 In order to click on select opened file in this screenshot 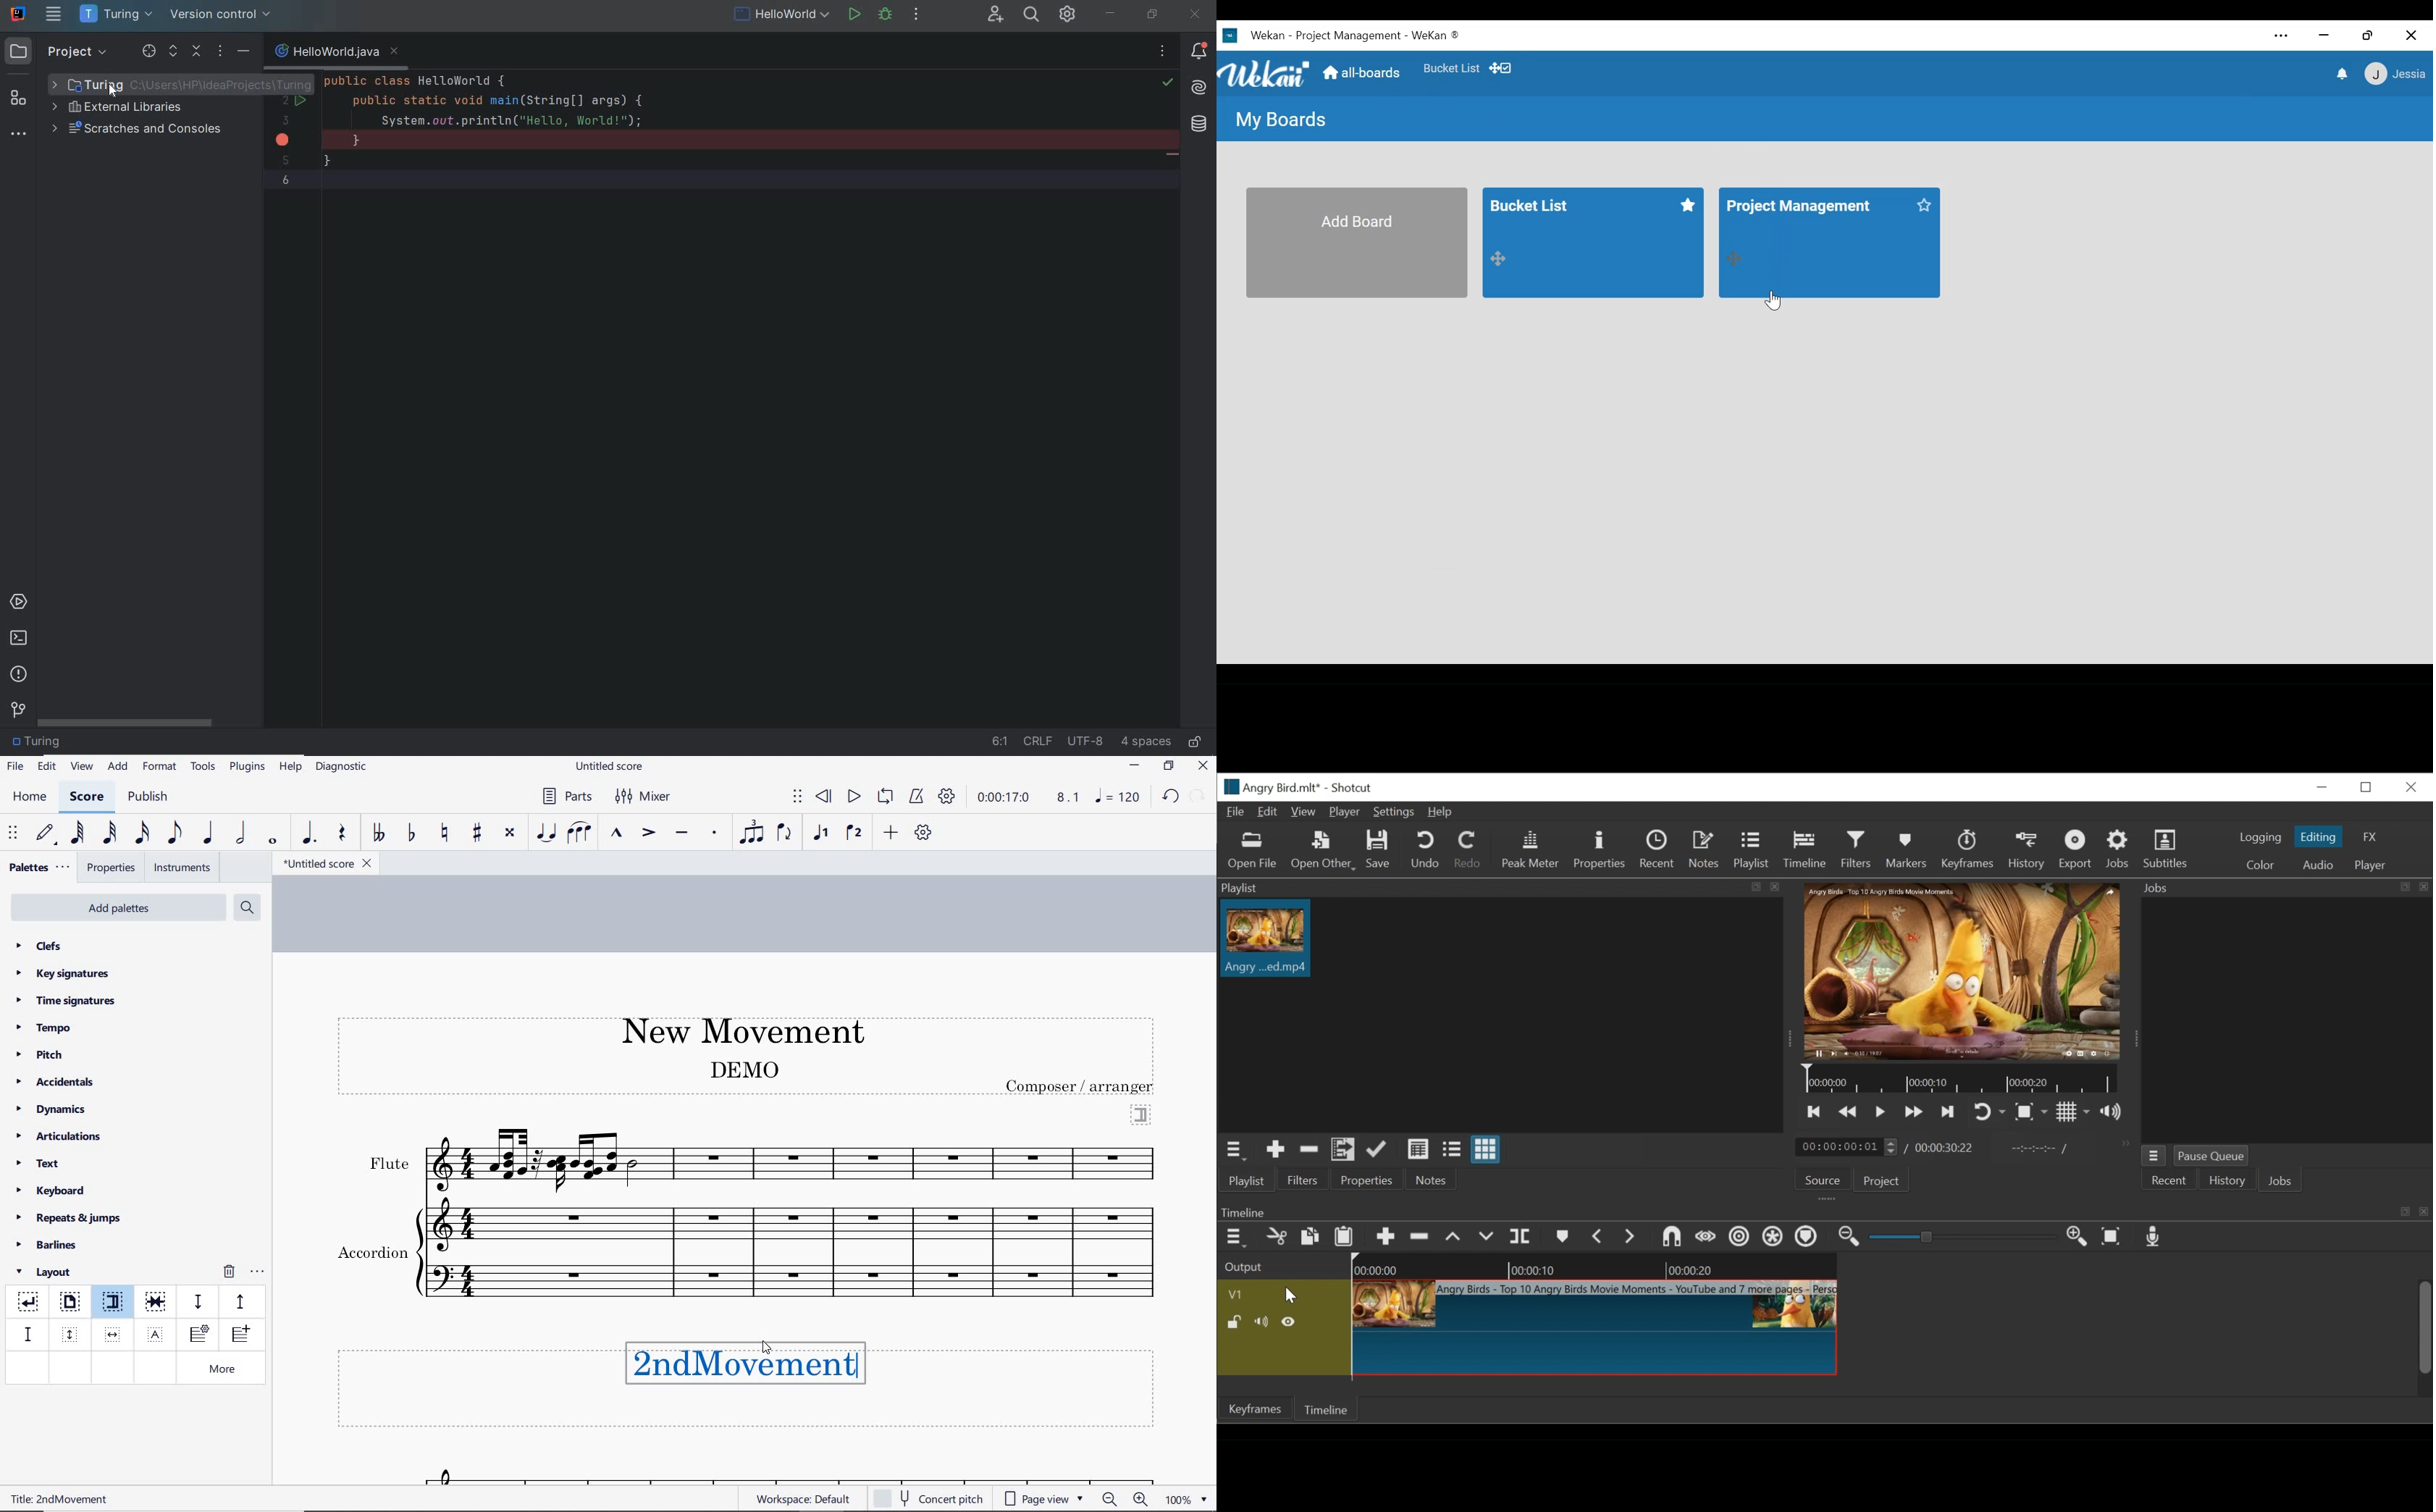, I will do `click(148, 51)`.